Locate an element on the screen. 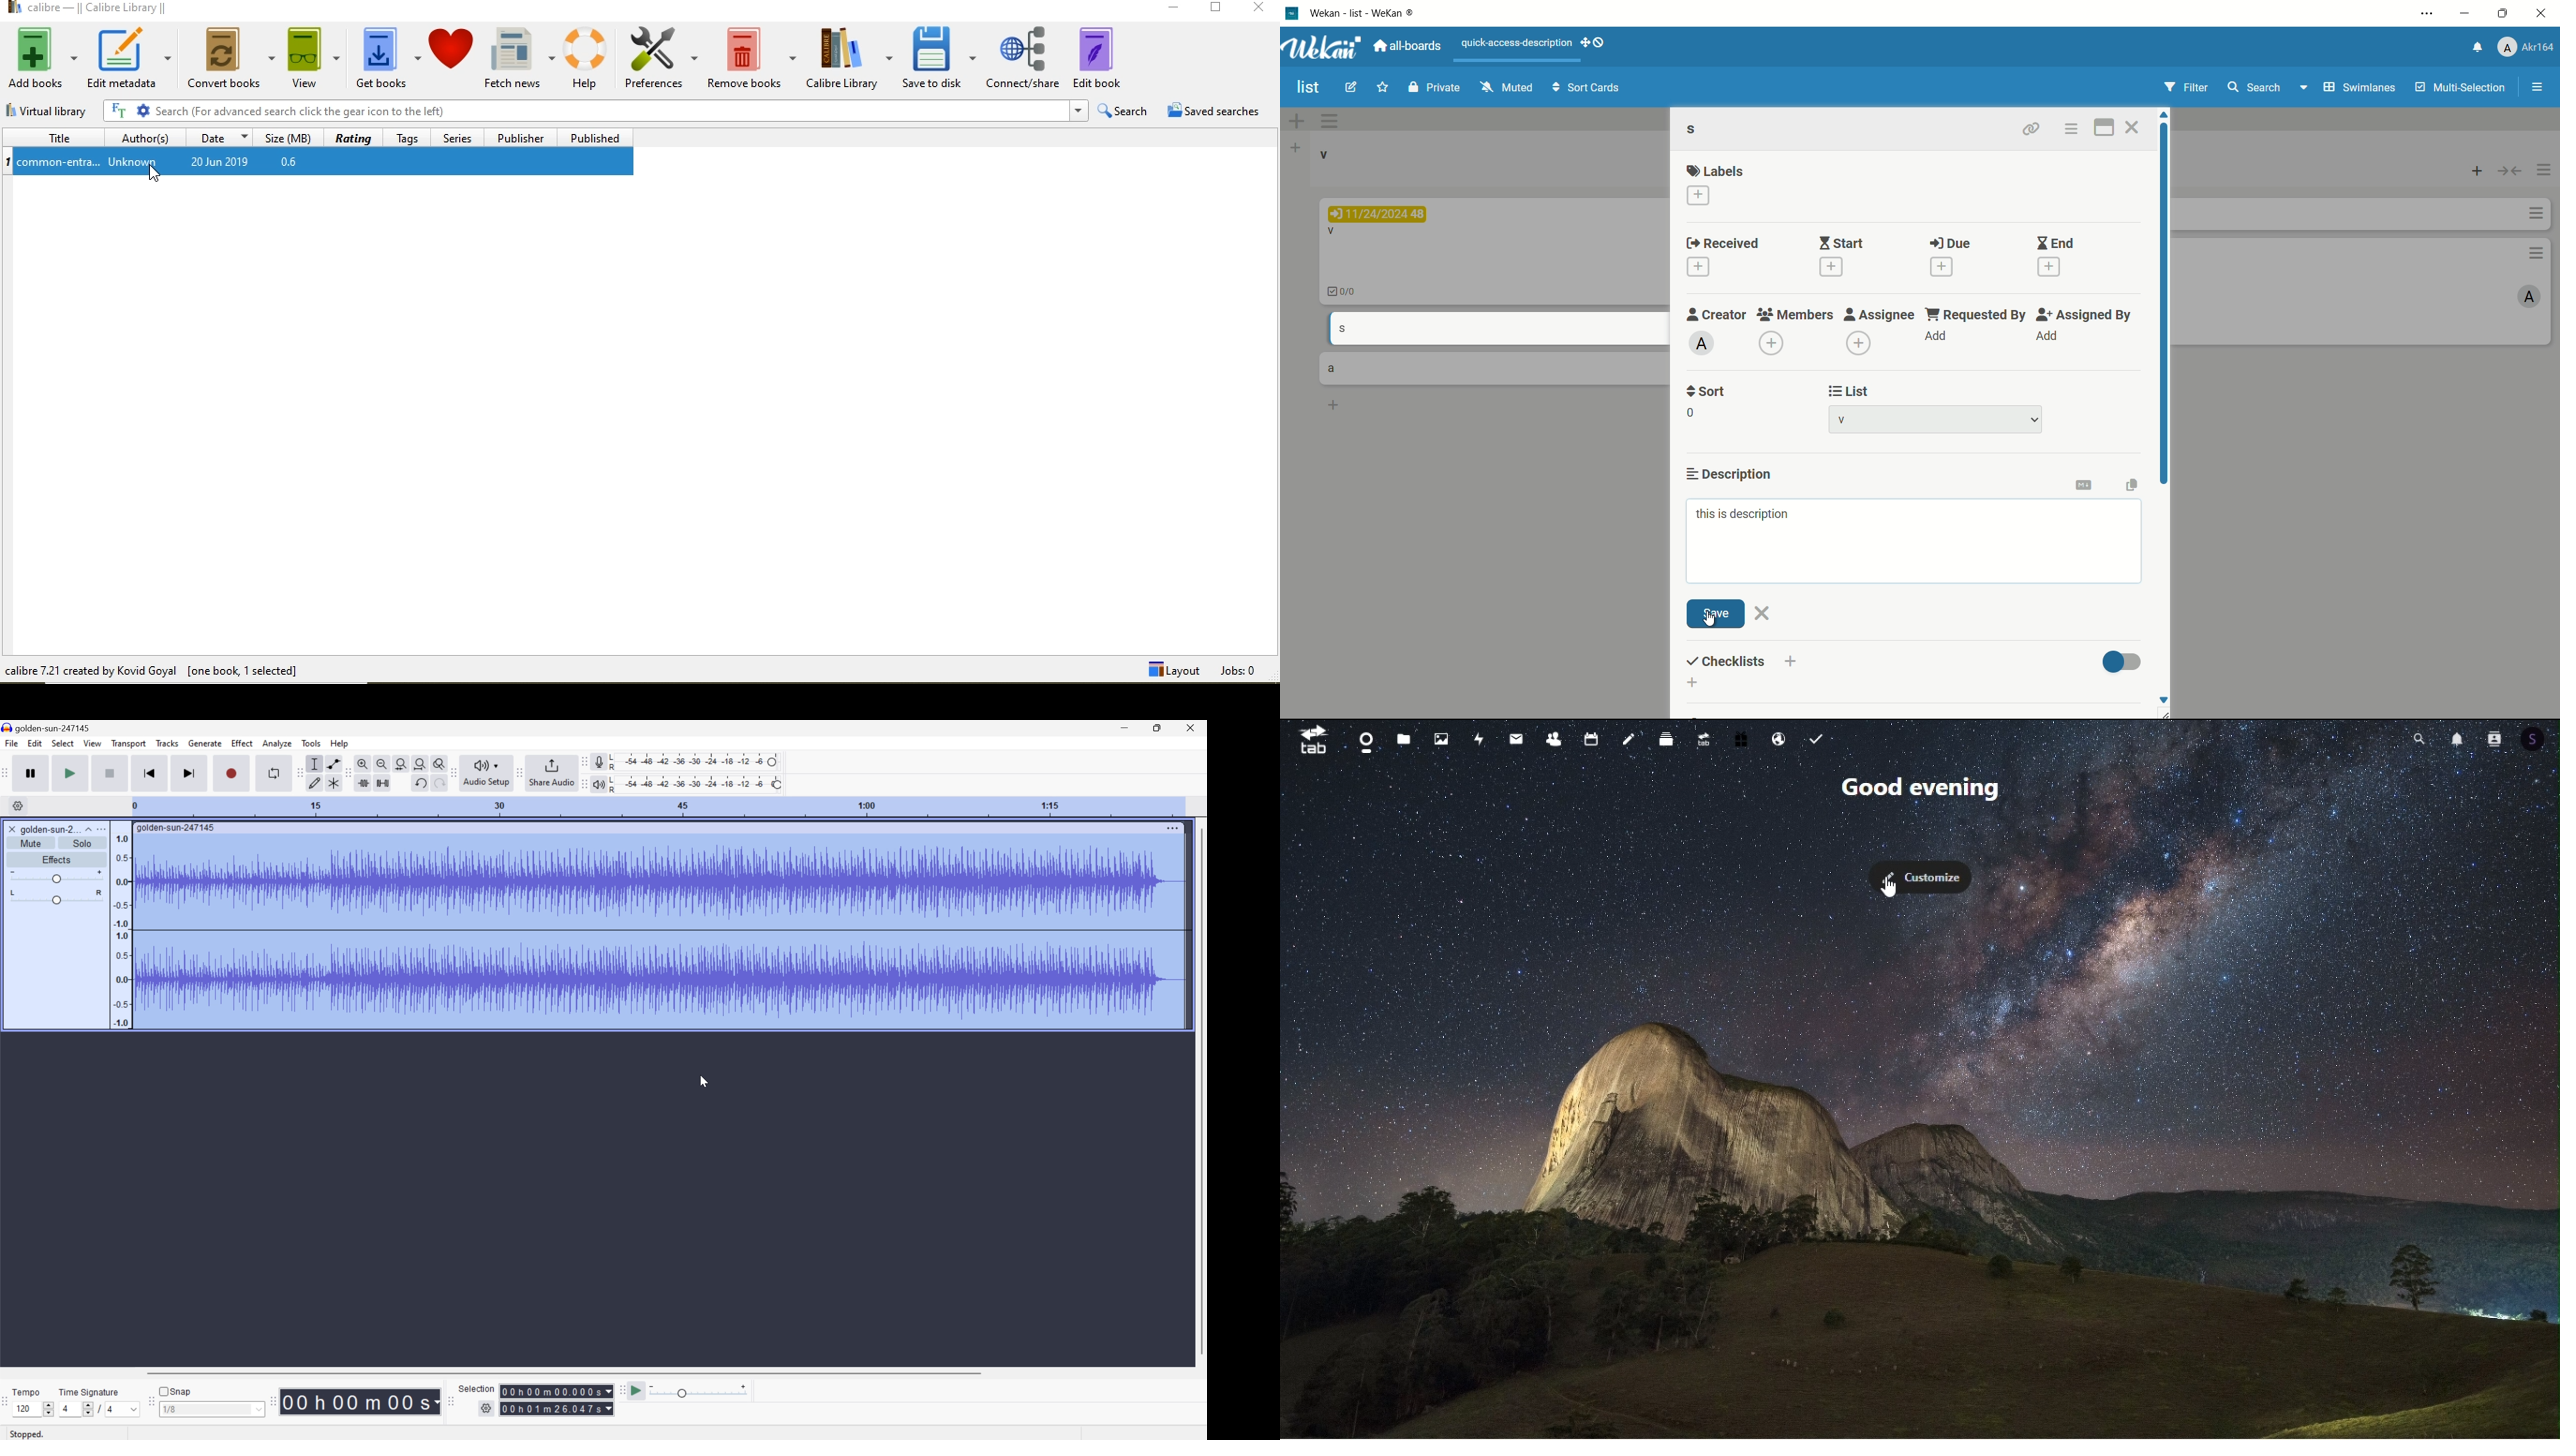 Image resolution: width=2576 pixels, height=1456 pixels. preferences is located at coordinates (662, 57).